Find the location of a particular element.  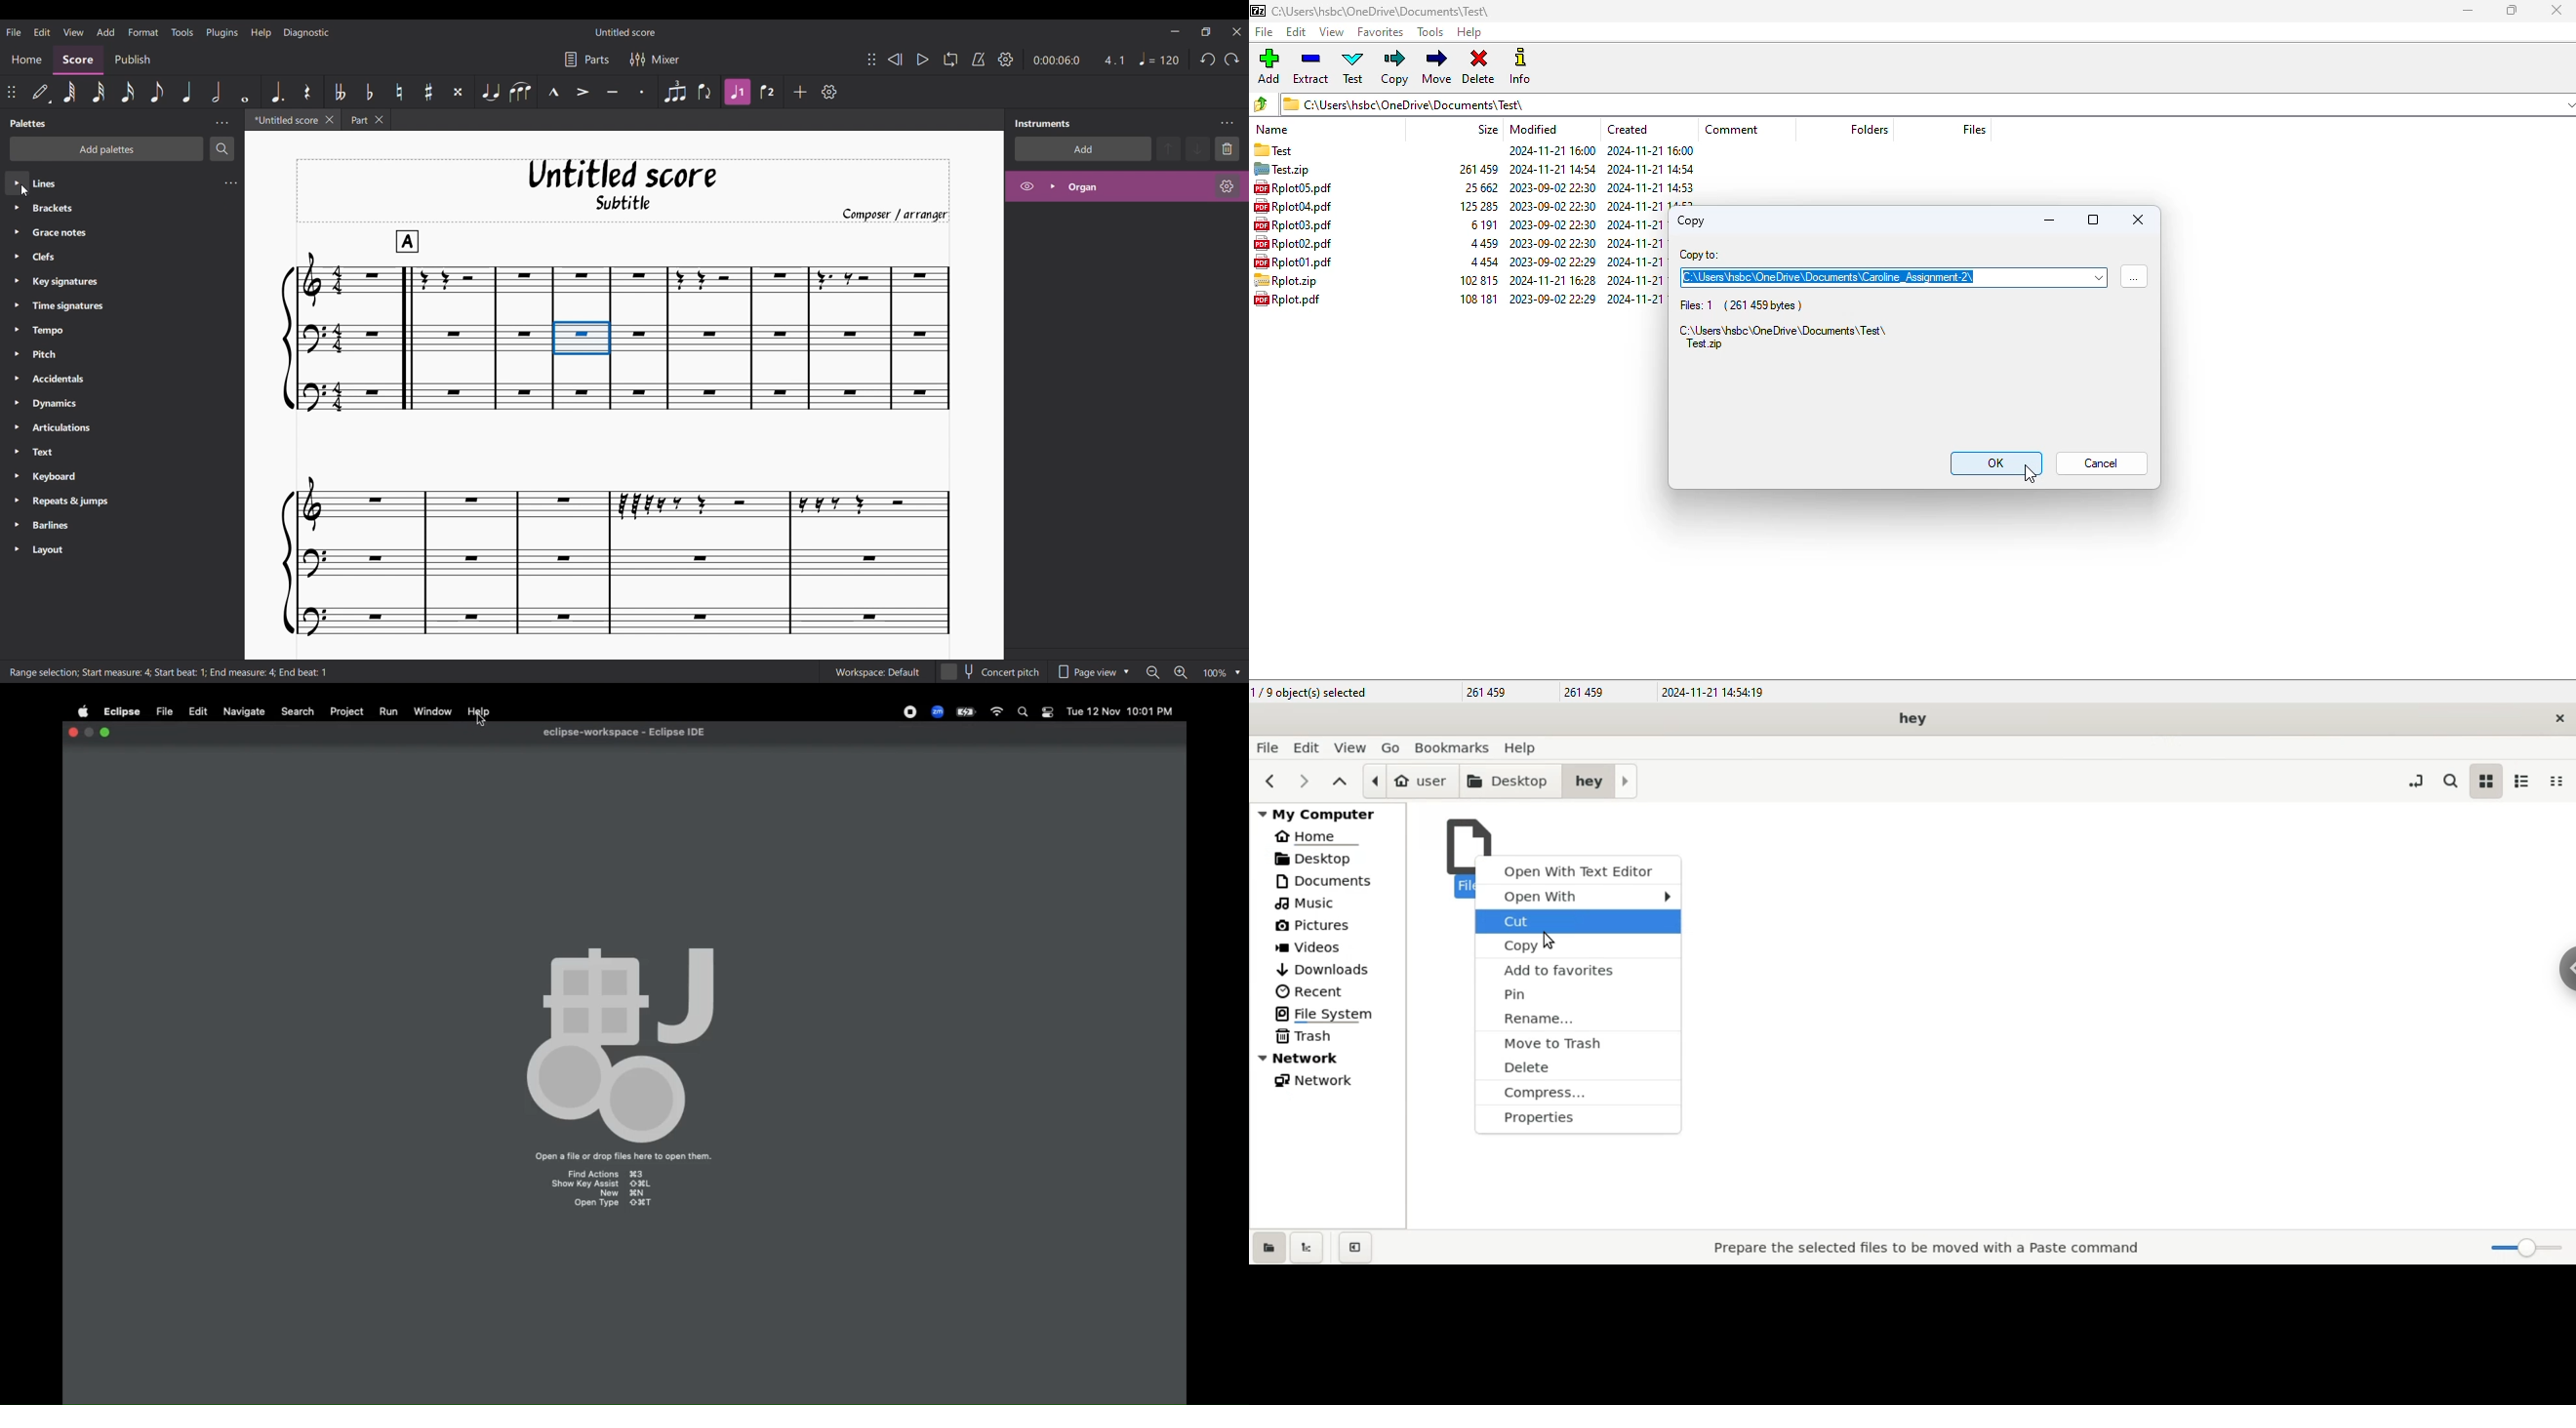

Add instruments is located at coordinates (1083, 149).